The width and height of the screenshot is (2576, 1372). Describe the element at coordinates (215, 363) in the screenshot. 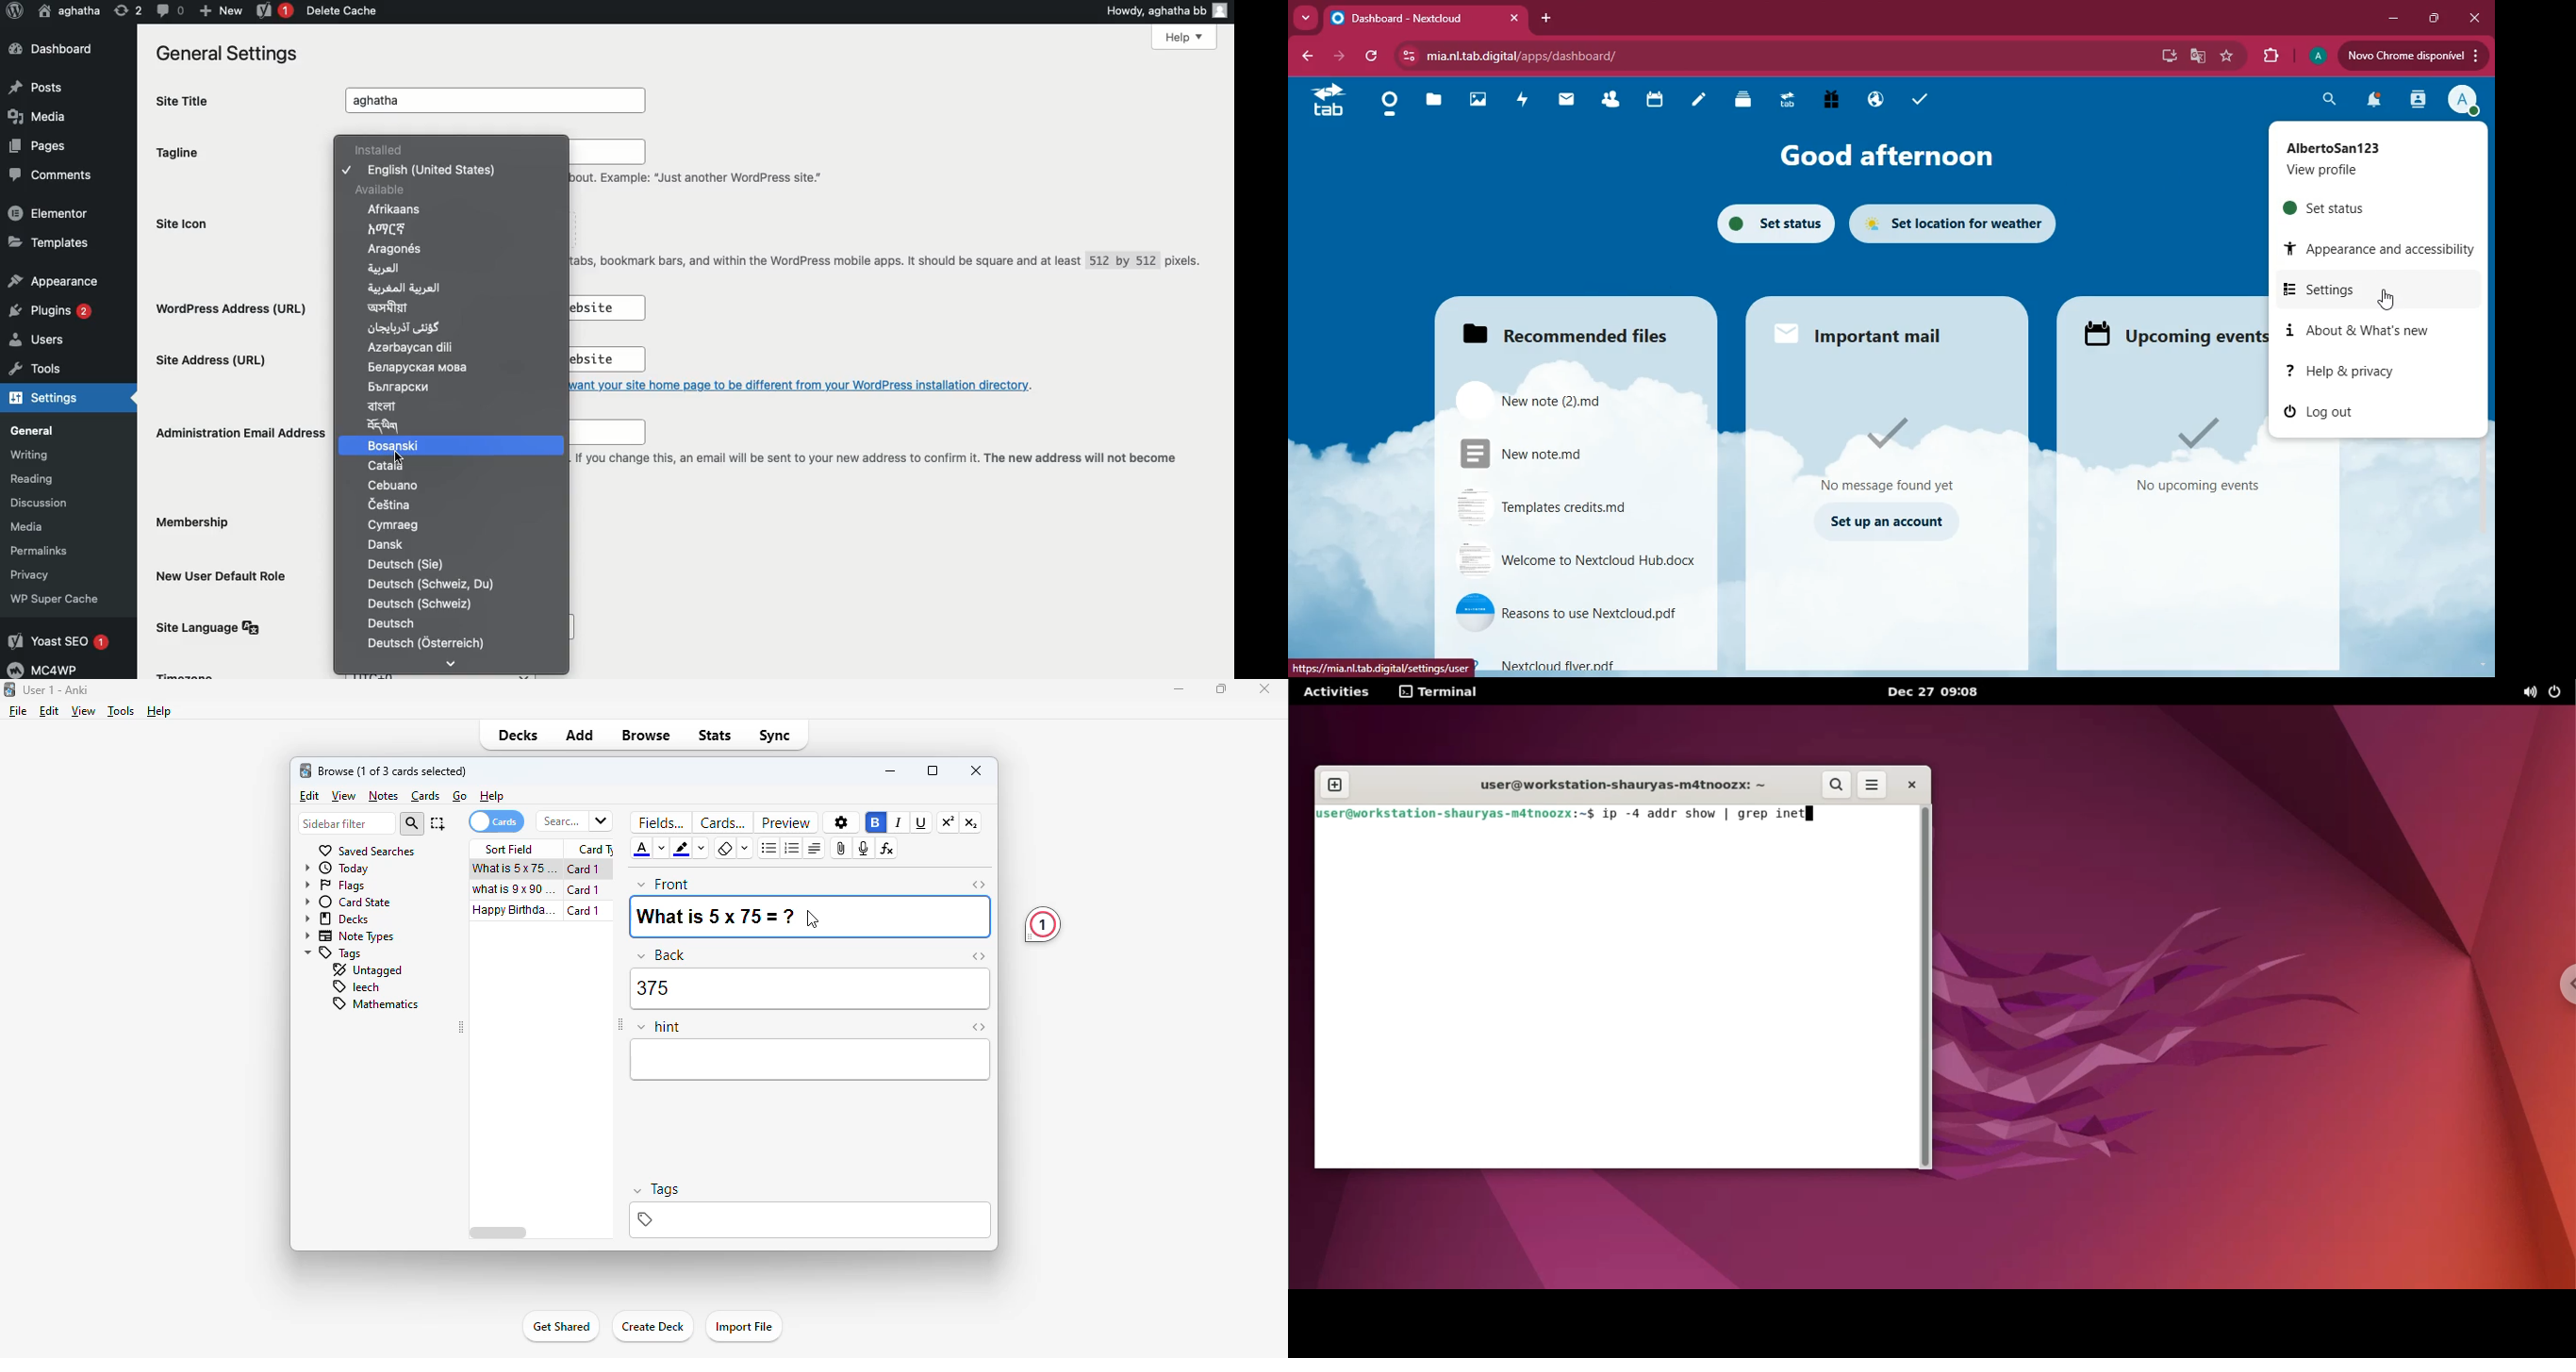

I see `Site address url` at that location.